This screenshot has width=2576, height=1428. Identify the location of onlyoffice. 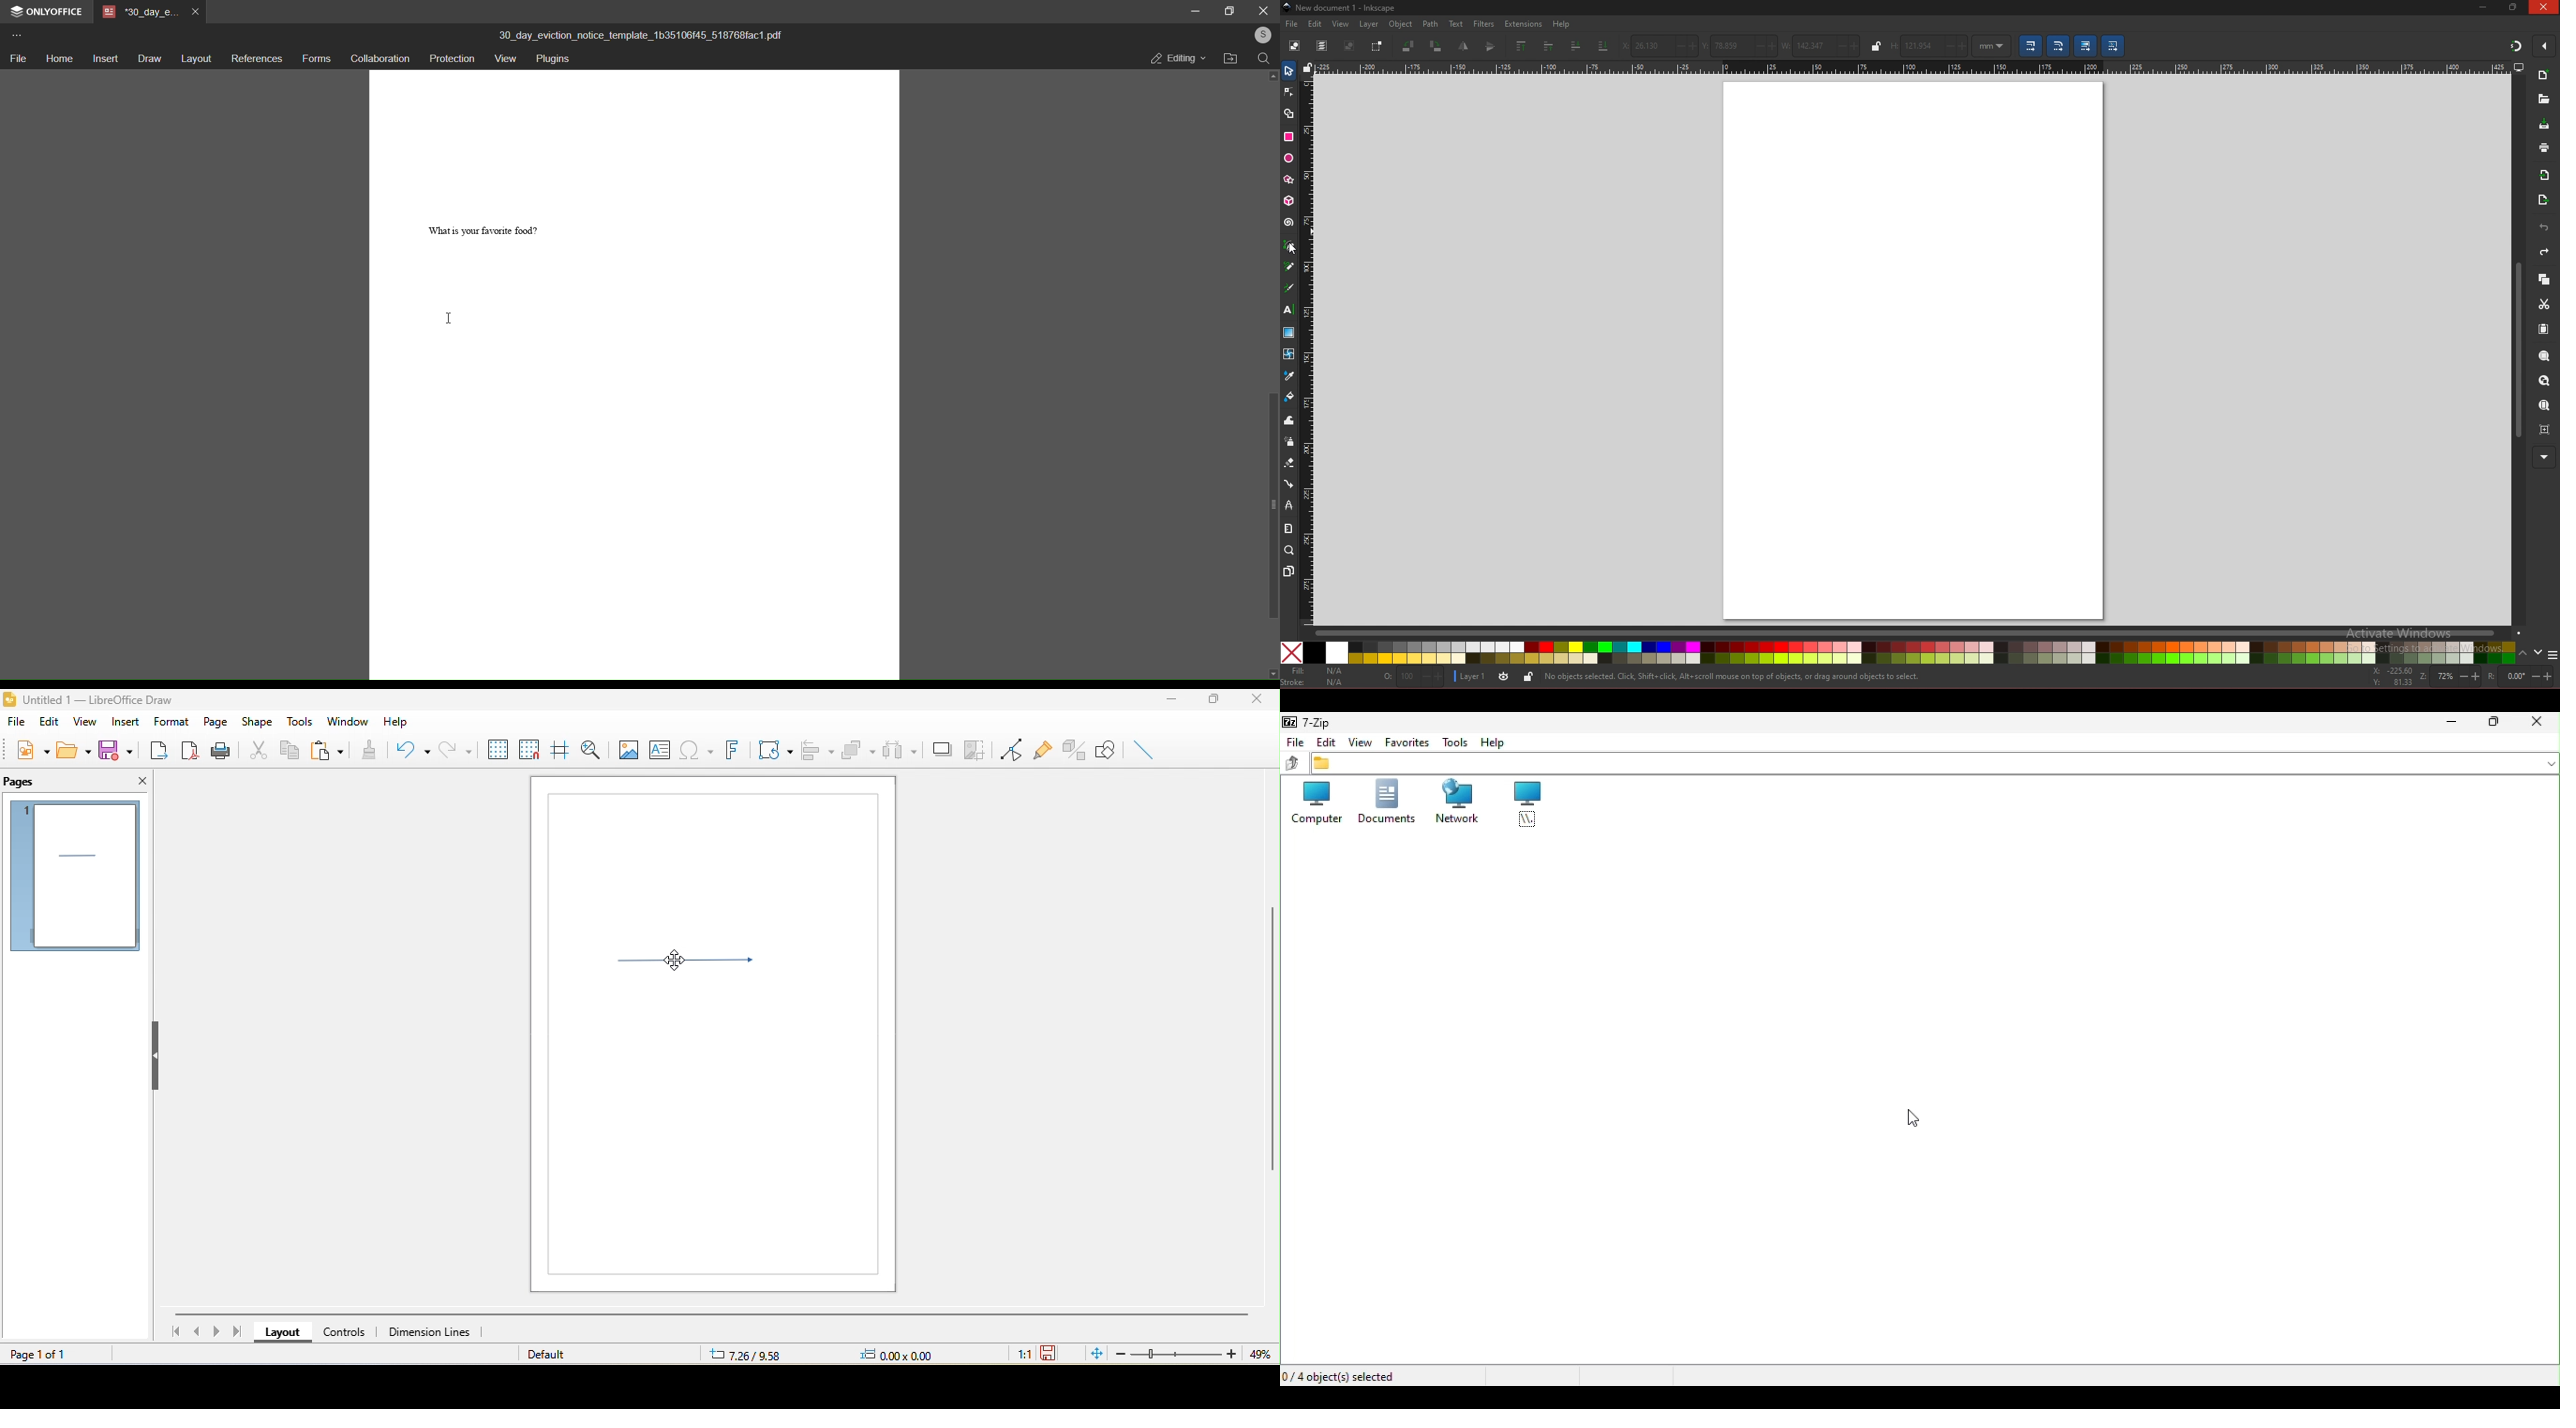
(56, 12).